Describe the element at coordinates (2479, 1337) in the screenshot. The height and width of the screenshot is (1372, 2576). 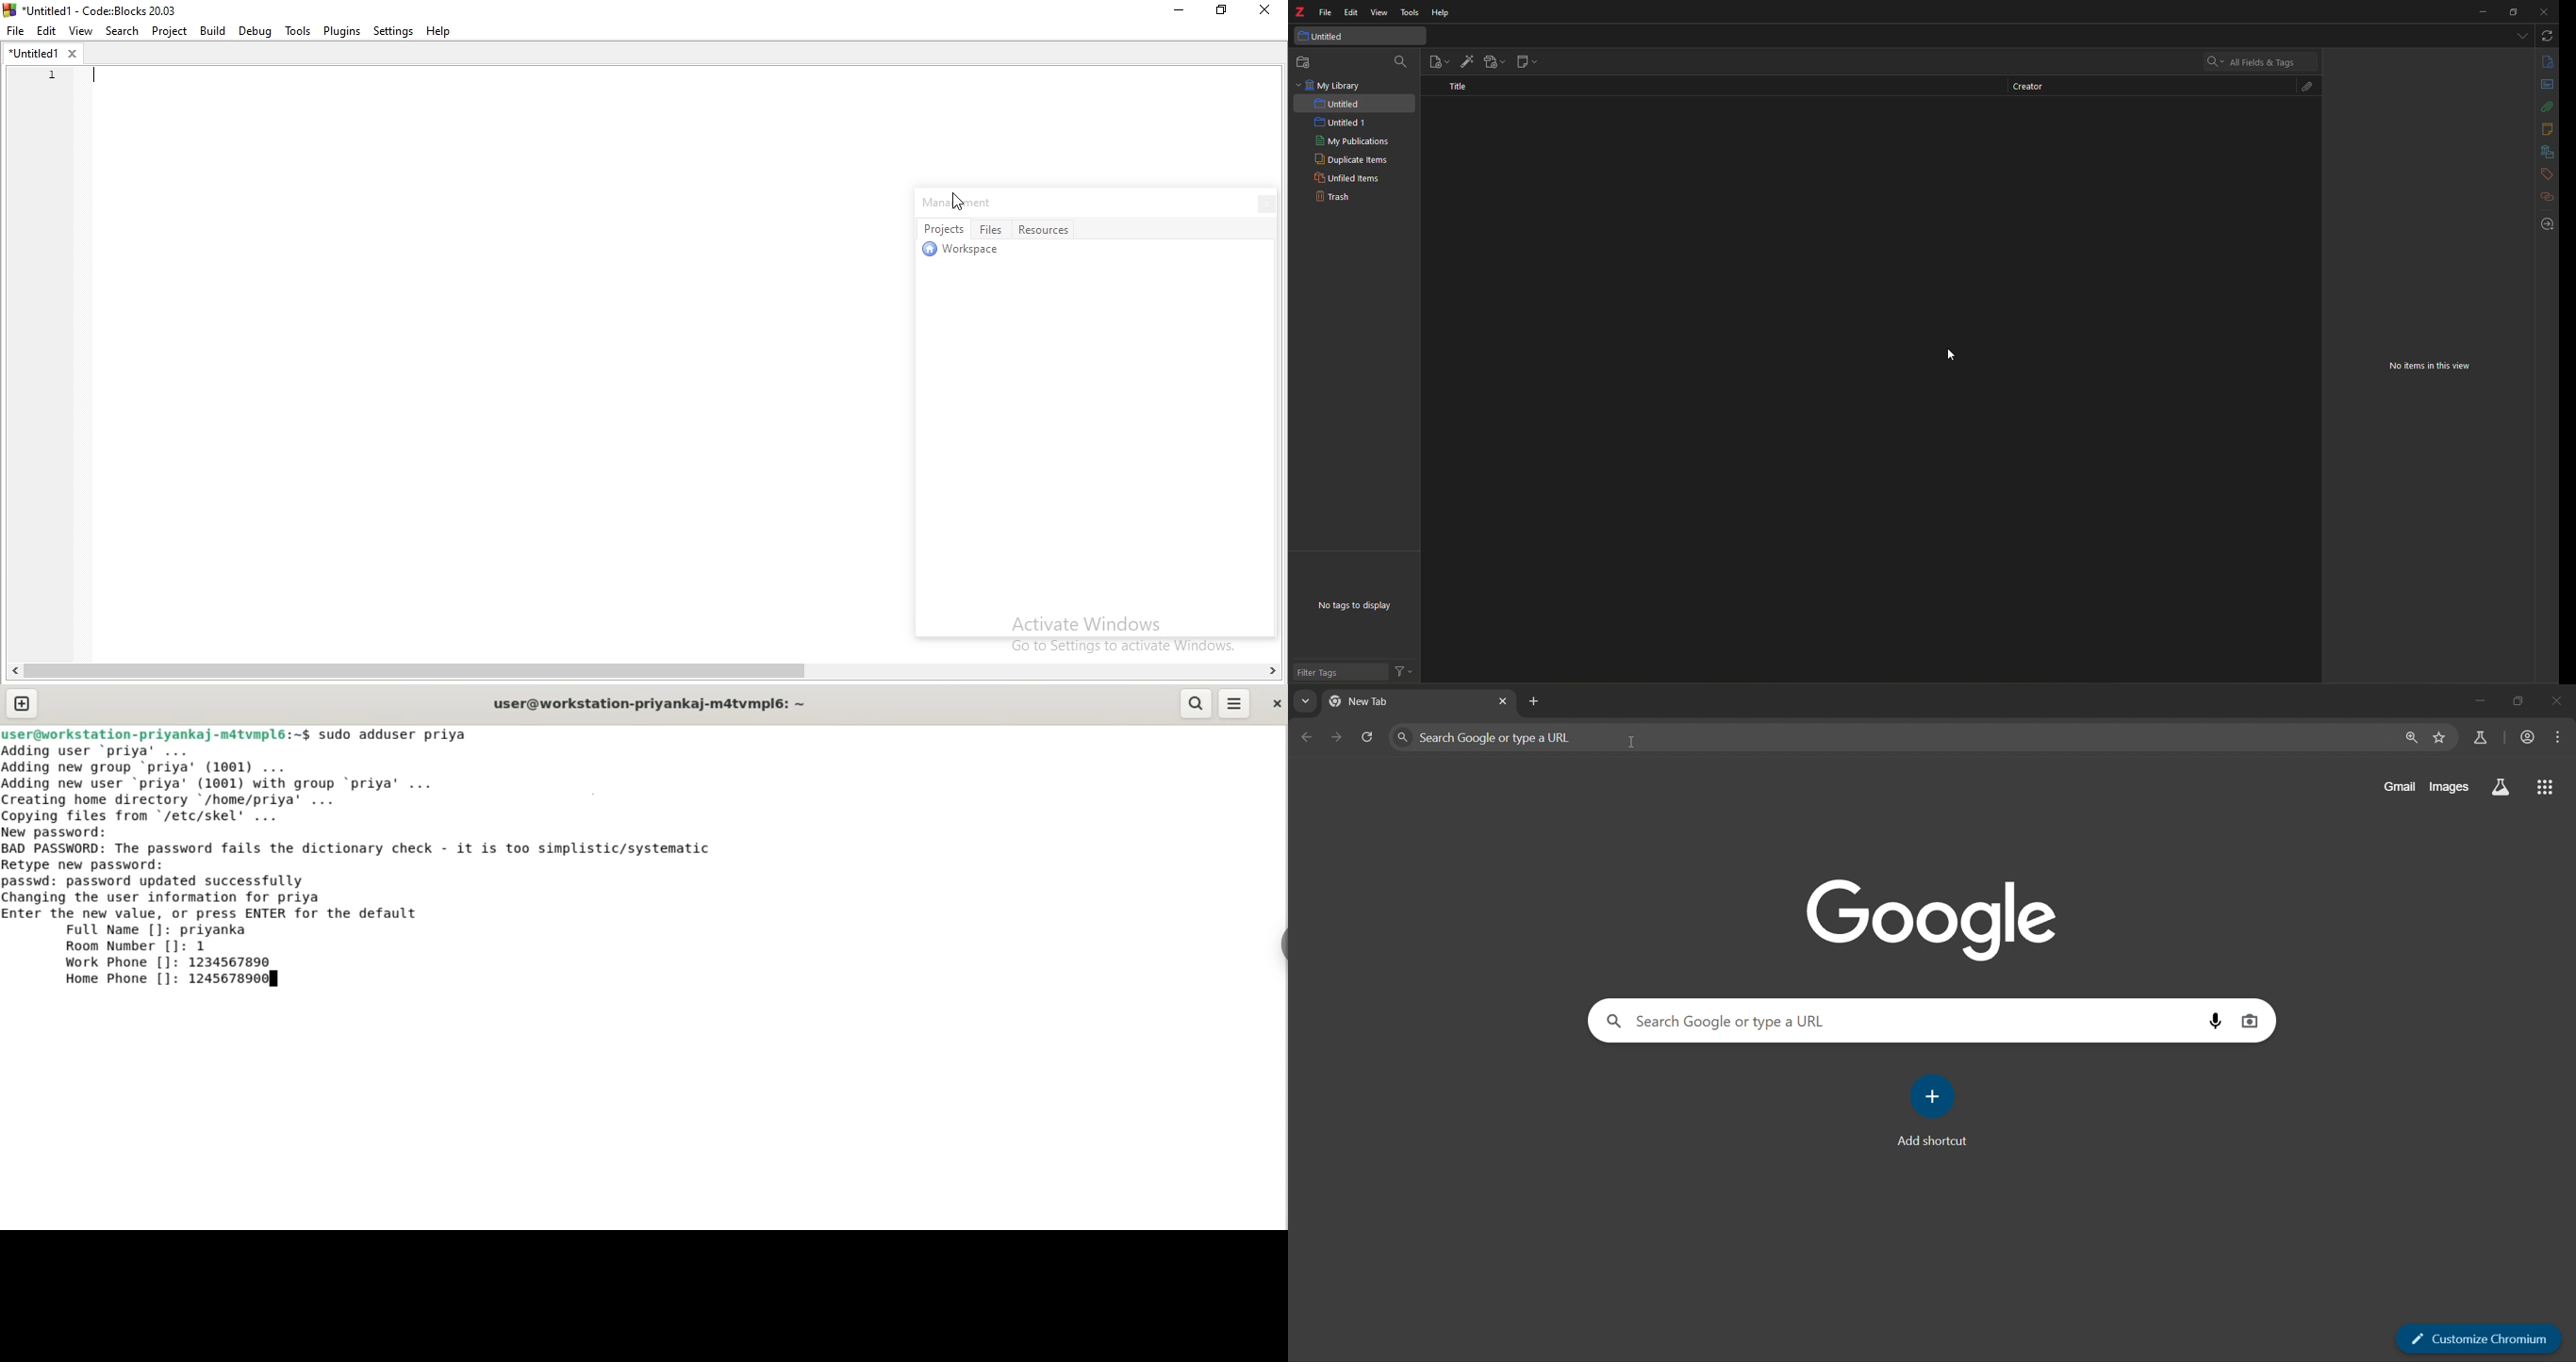
I see `customize chromium` at that location.